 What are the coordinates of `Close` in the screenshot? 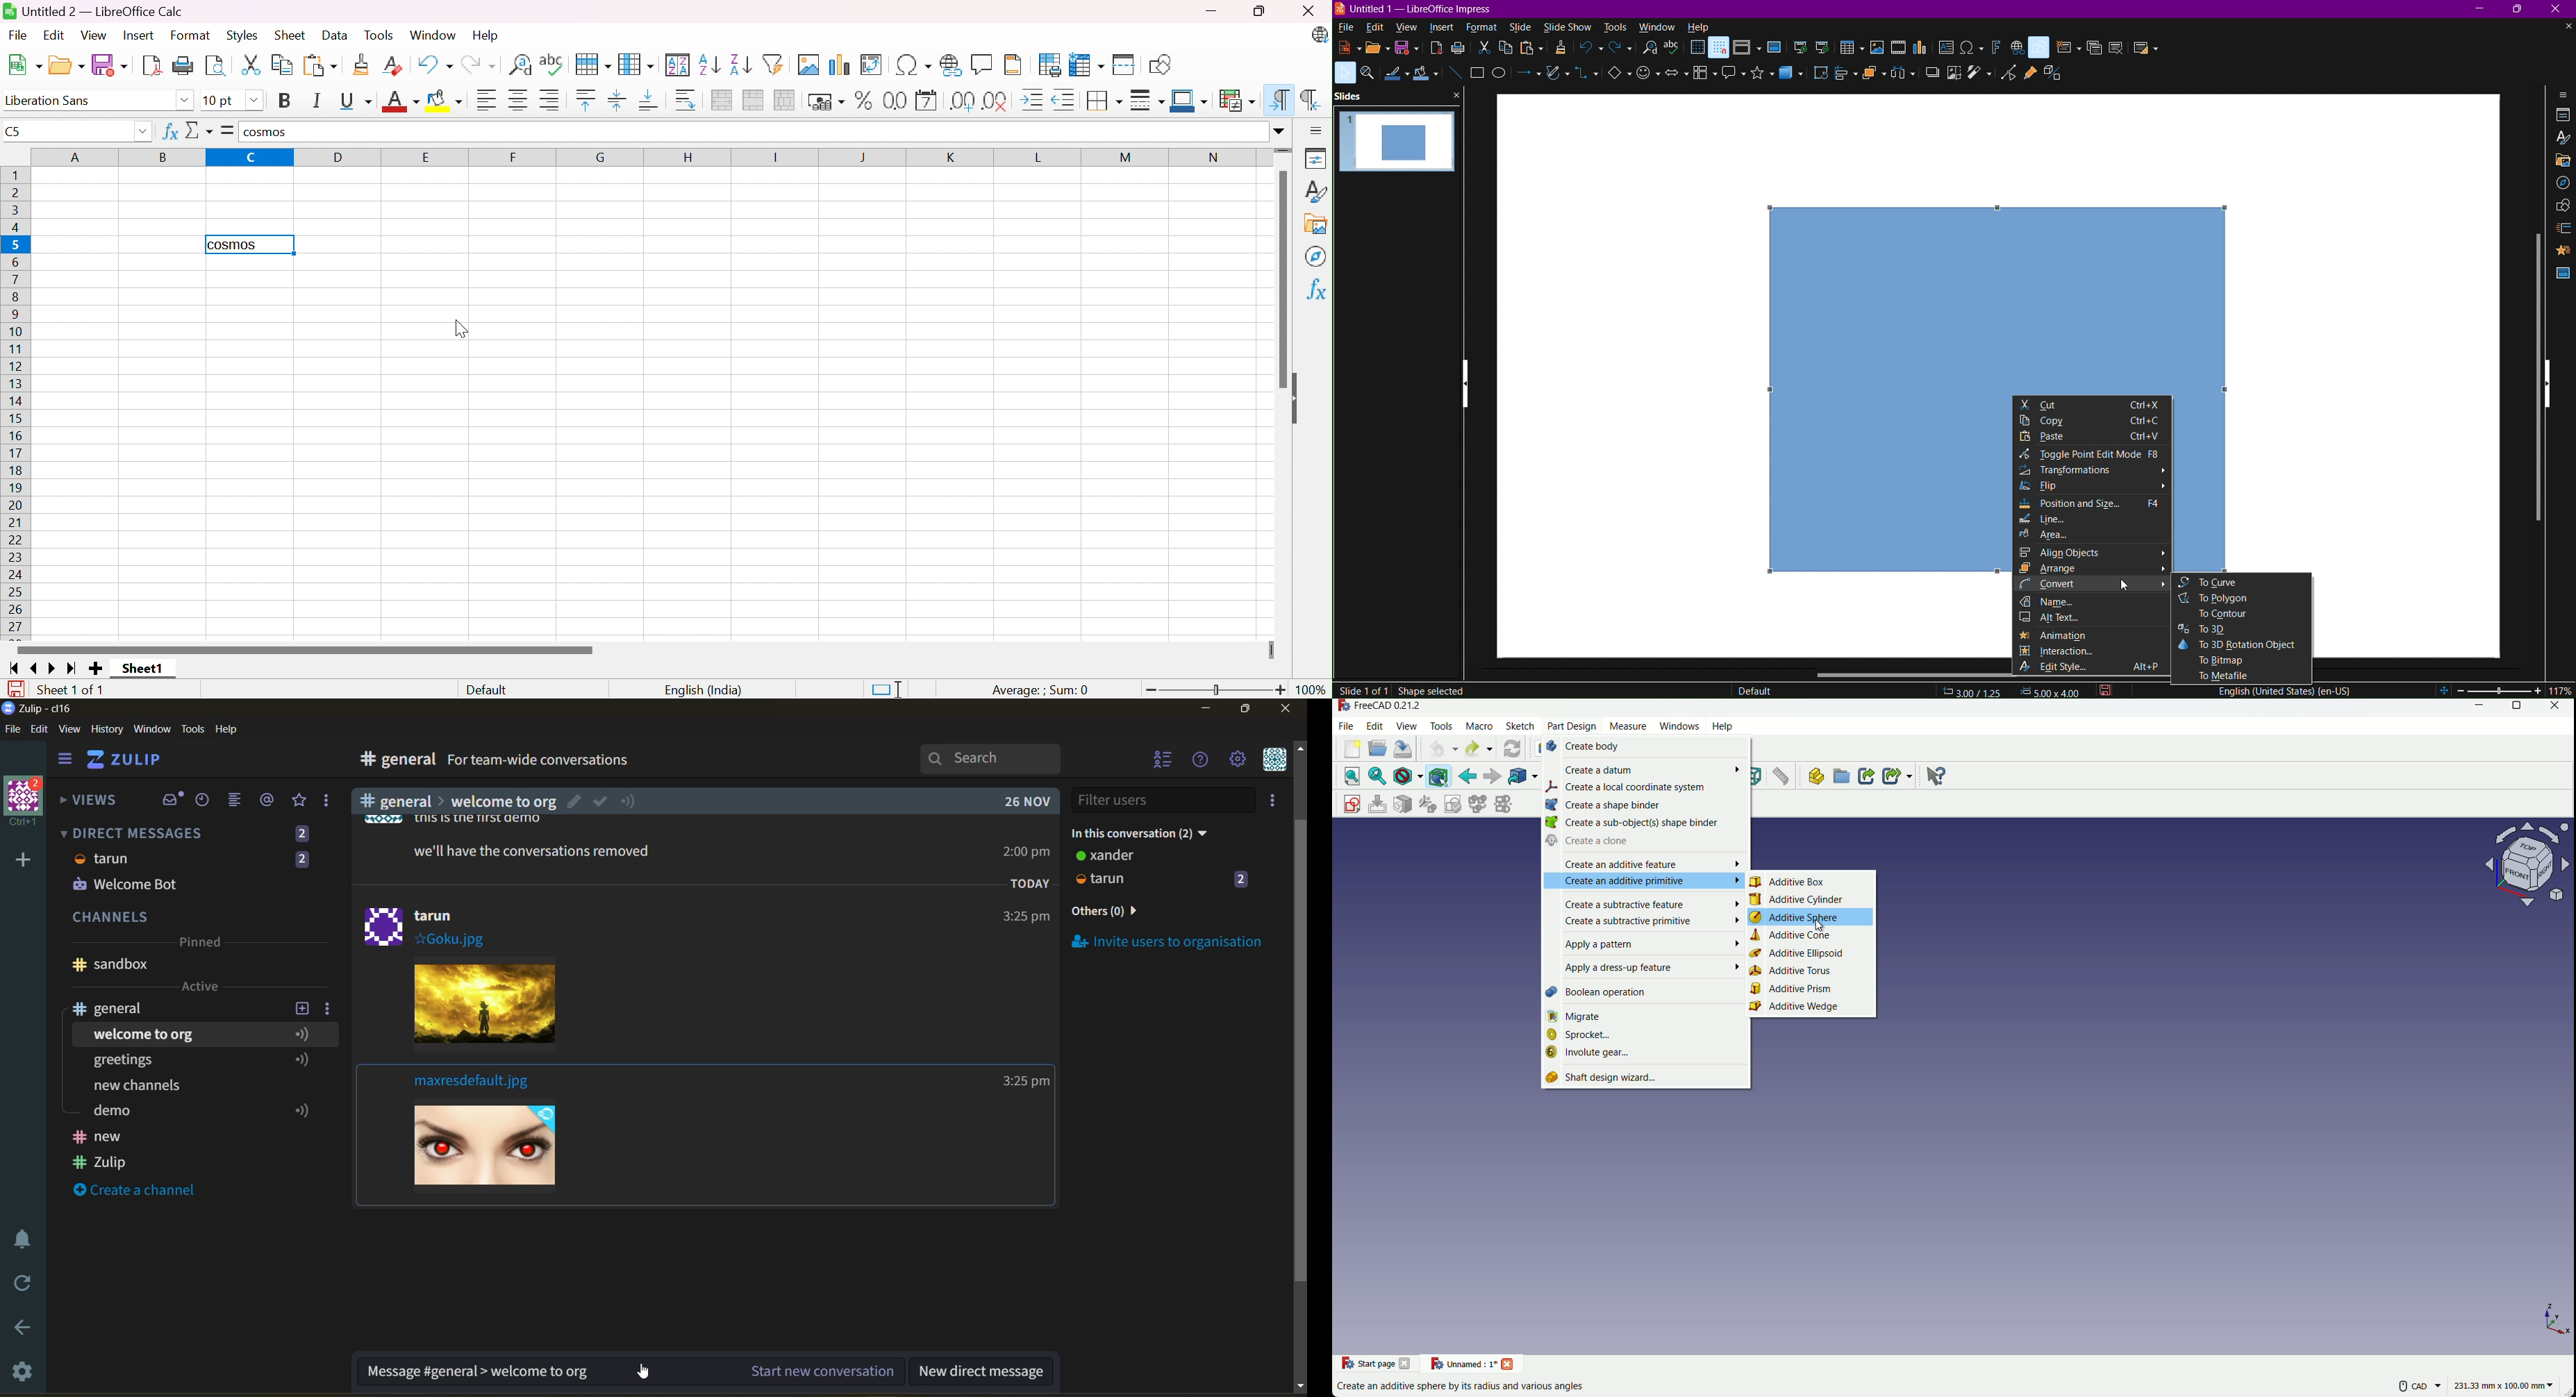 It's located at (1311, 9).